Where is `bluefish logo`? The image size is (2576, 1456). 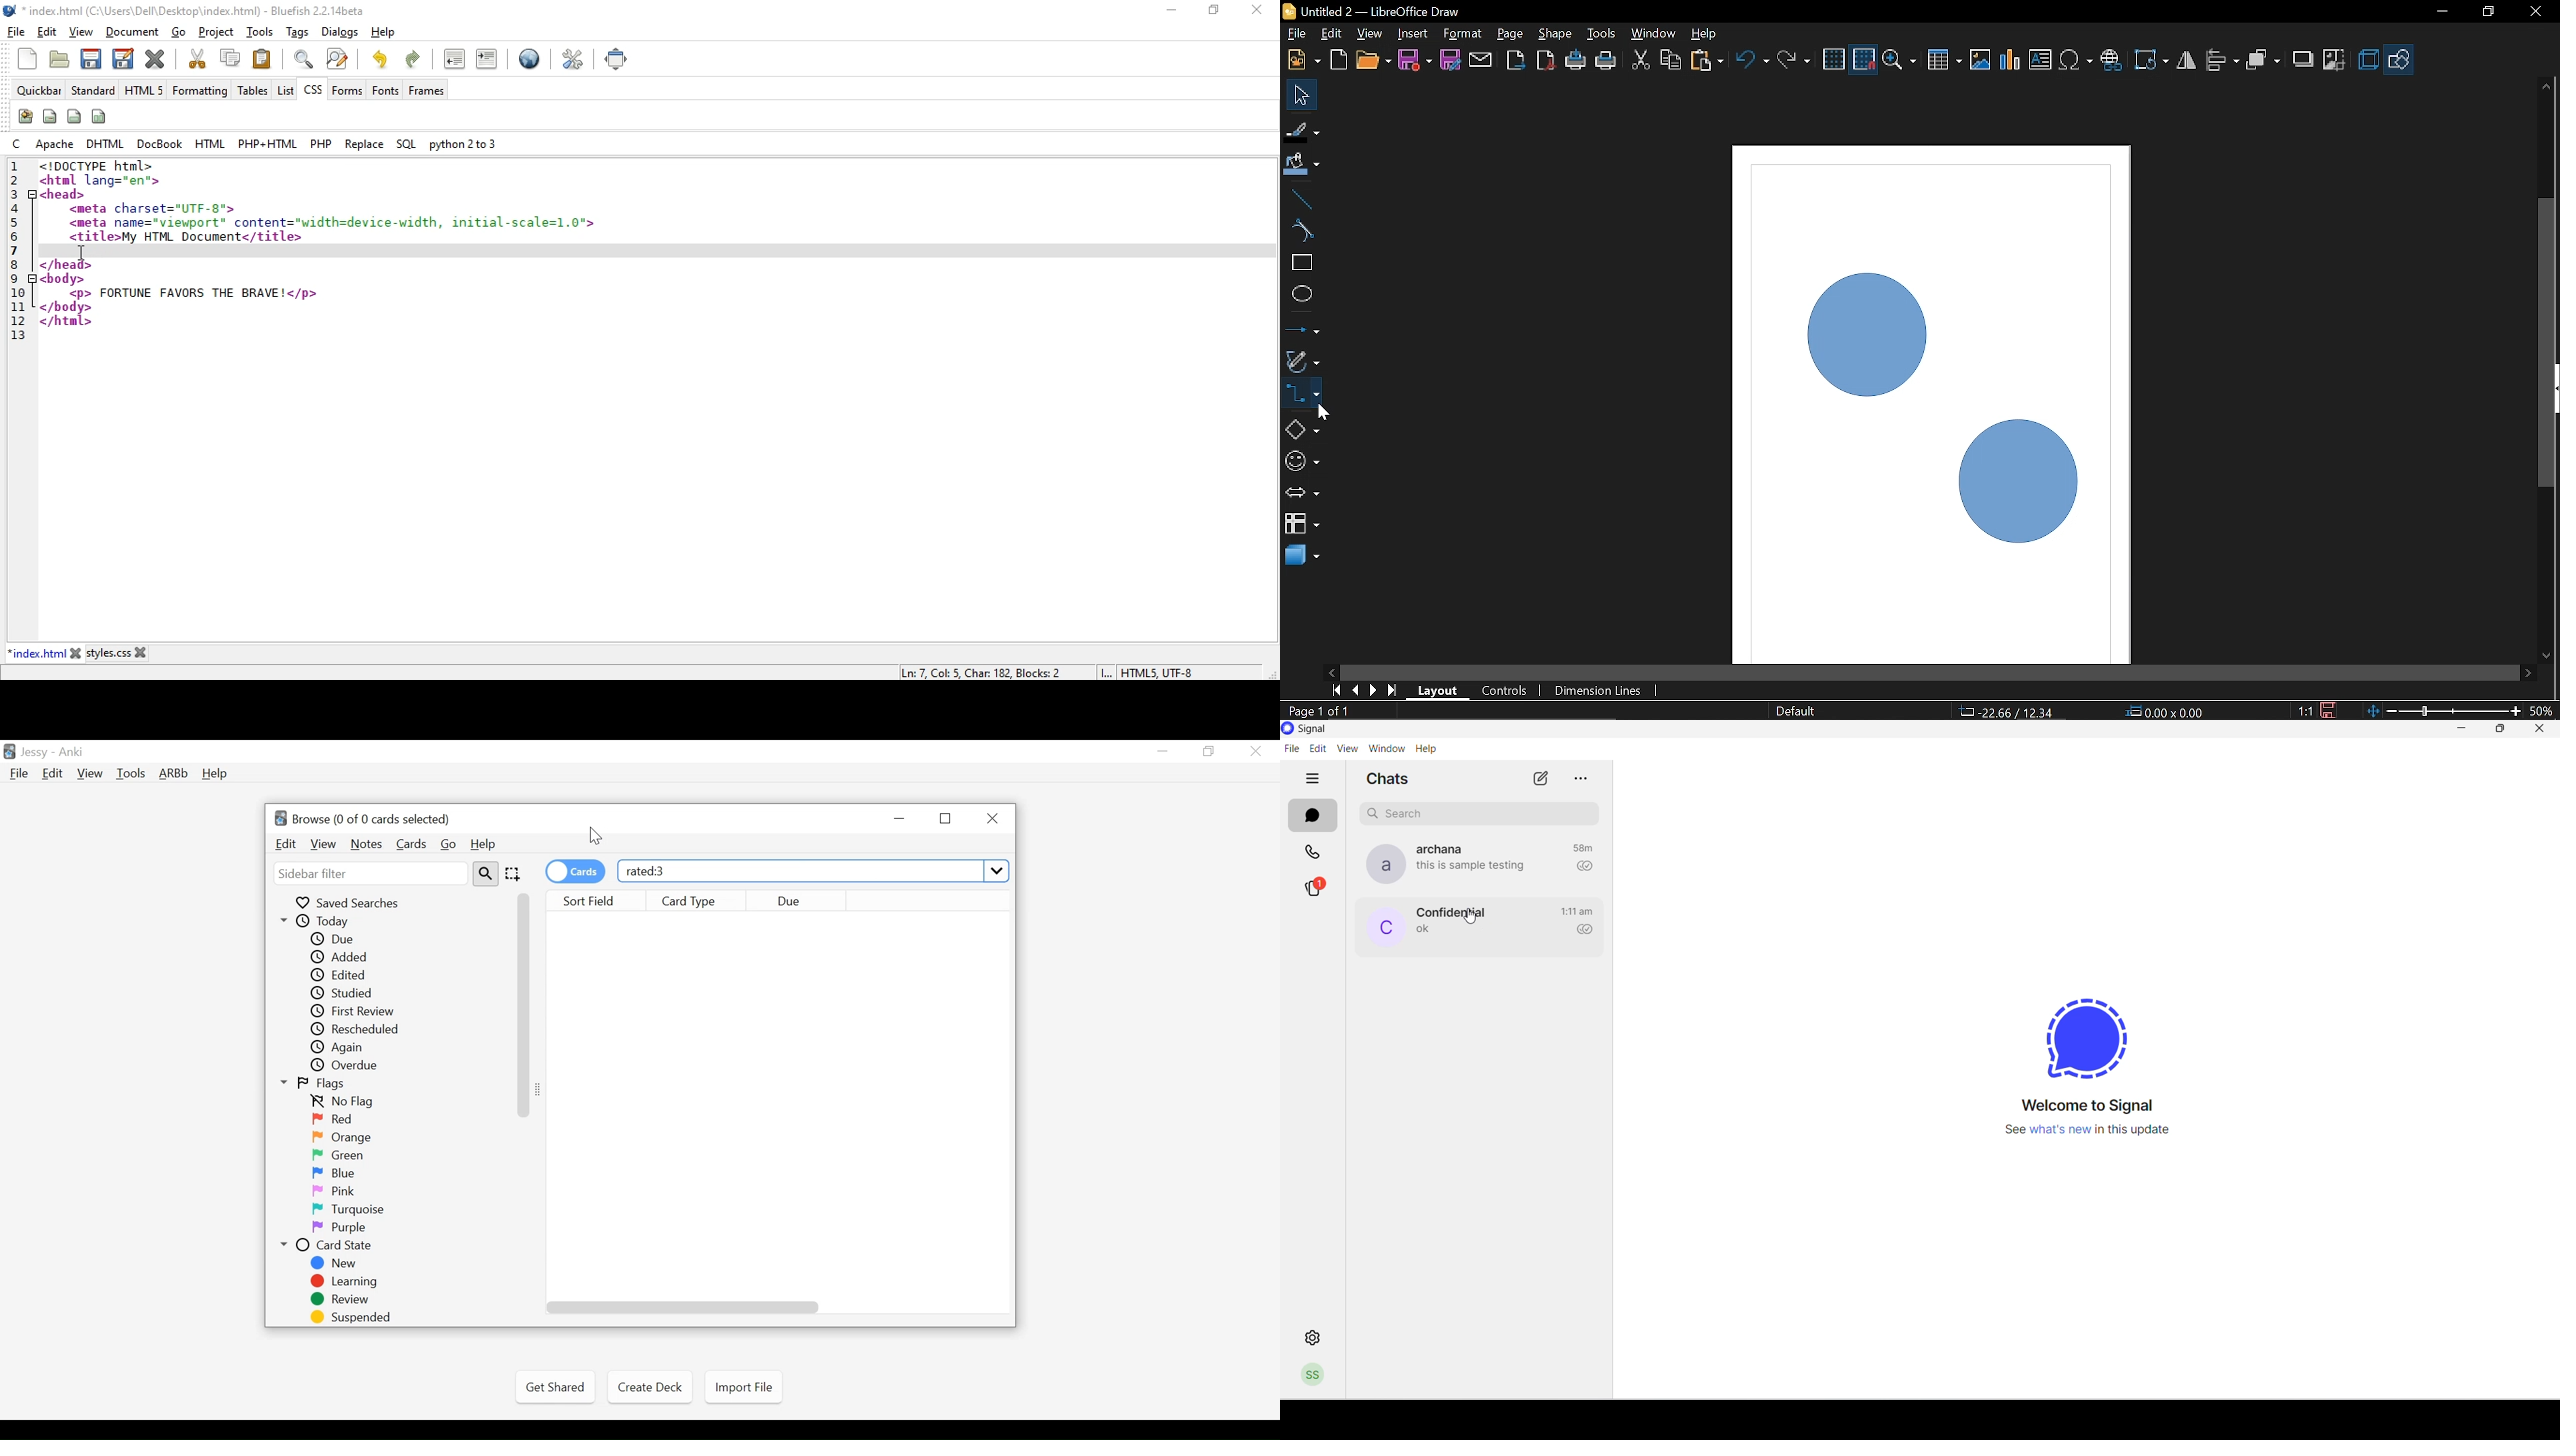
bluefish logo is located at coordinates (11, 11).